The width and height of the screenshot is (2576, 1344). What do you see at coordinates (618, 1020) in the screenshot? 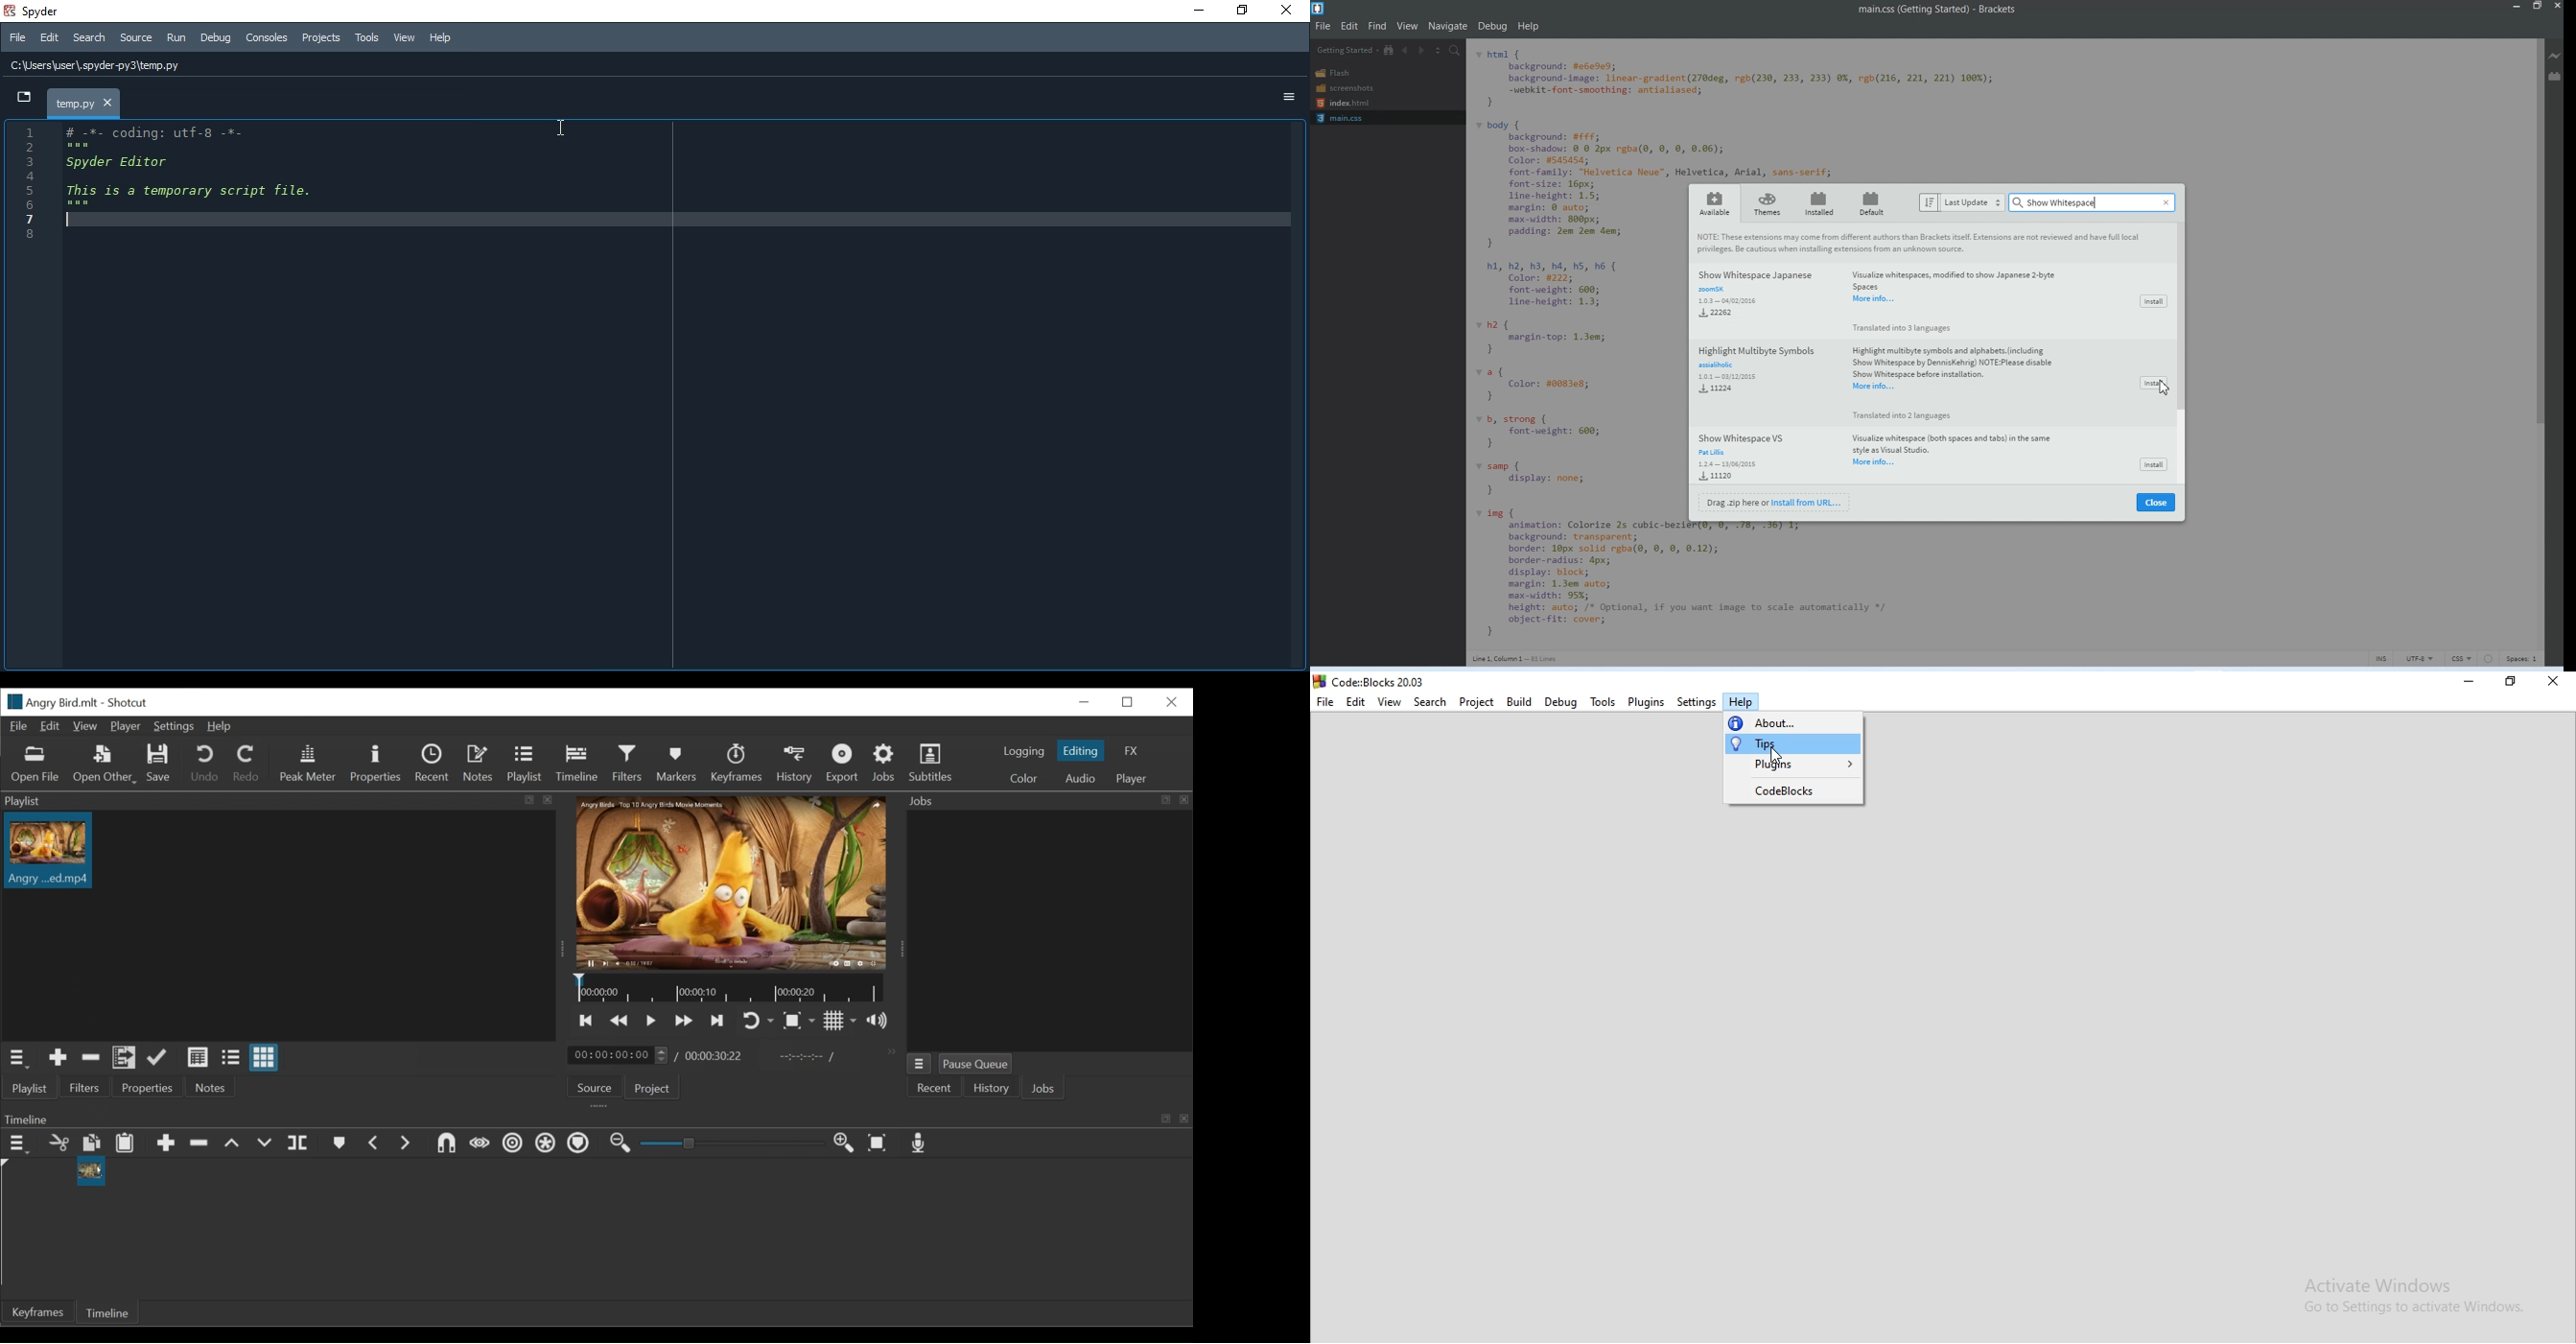
I see `Play backward quickly` at bounding box center [618, 1020].